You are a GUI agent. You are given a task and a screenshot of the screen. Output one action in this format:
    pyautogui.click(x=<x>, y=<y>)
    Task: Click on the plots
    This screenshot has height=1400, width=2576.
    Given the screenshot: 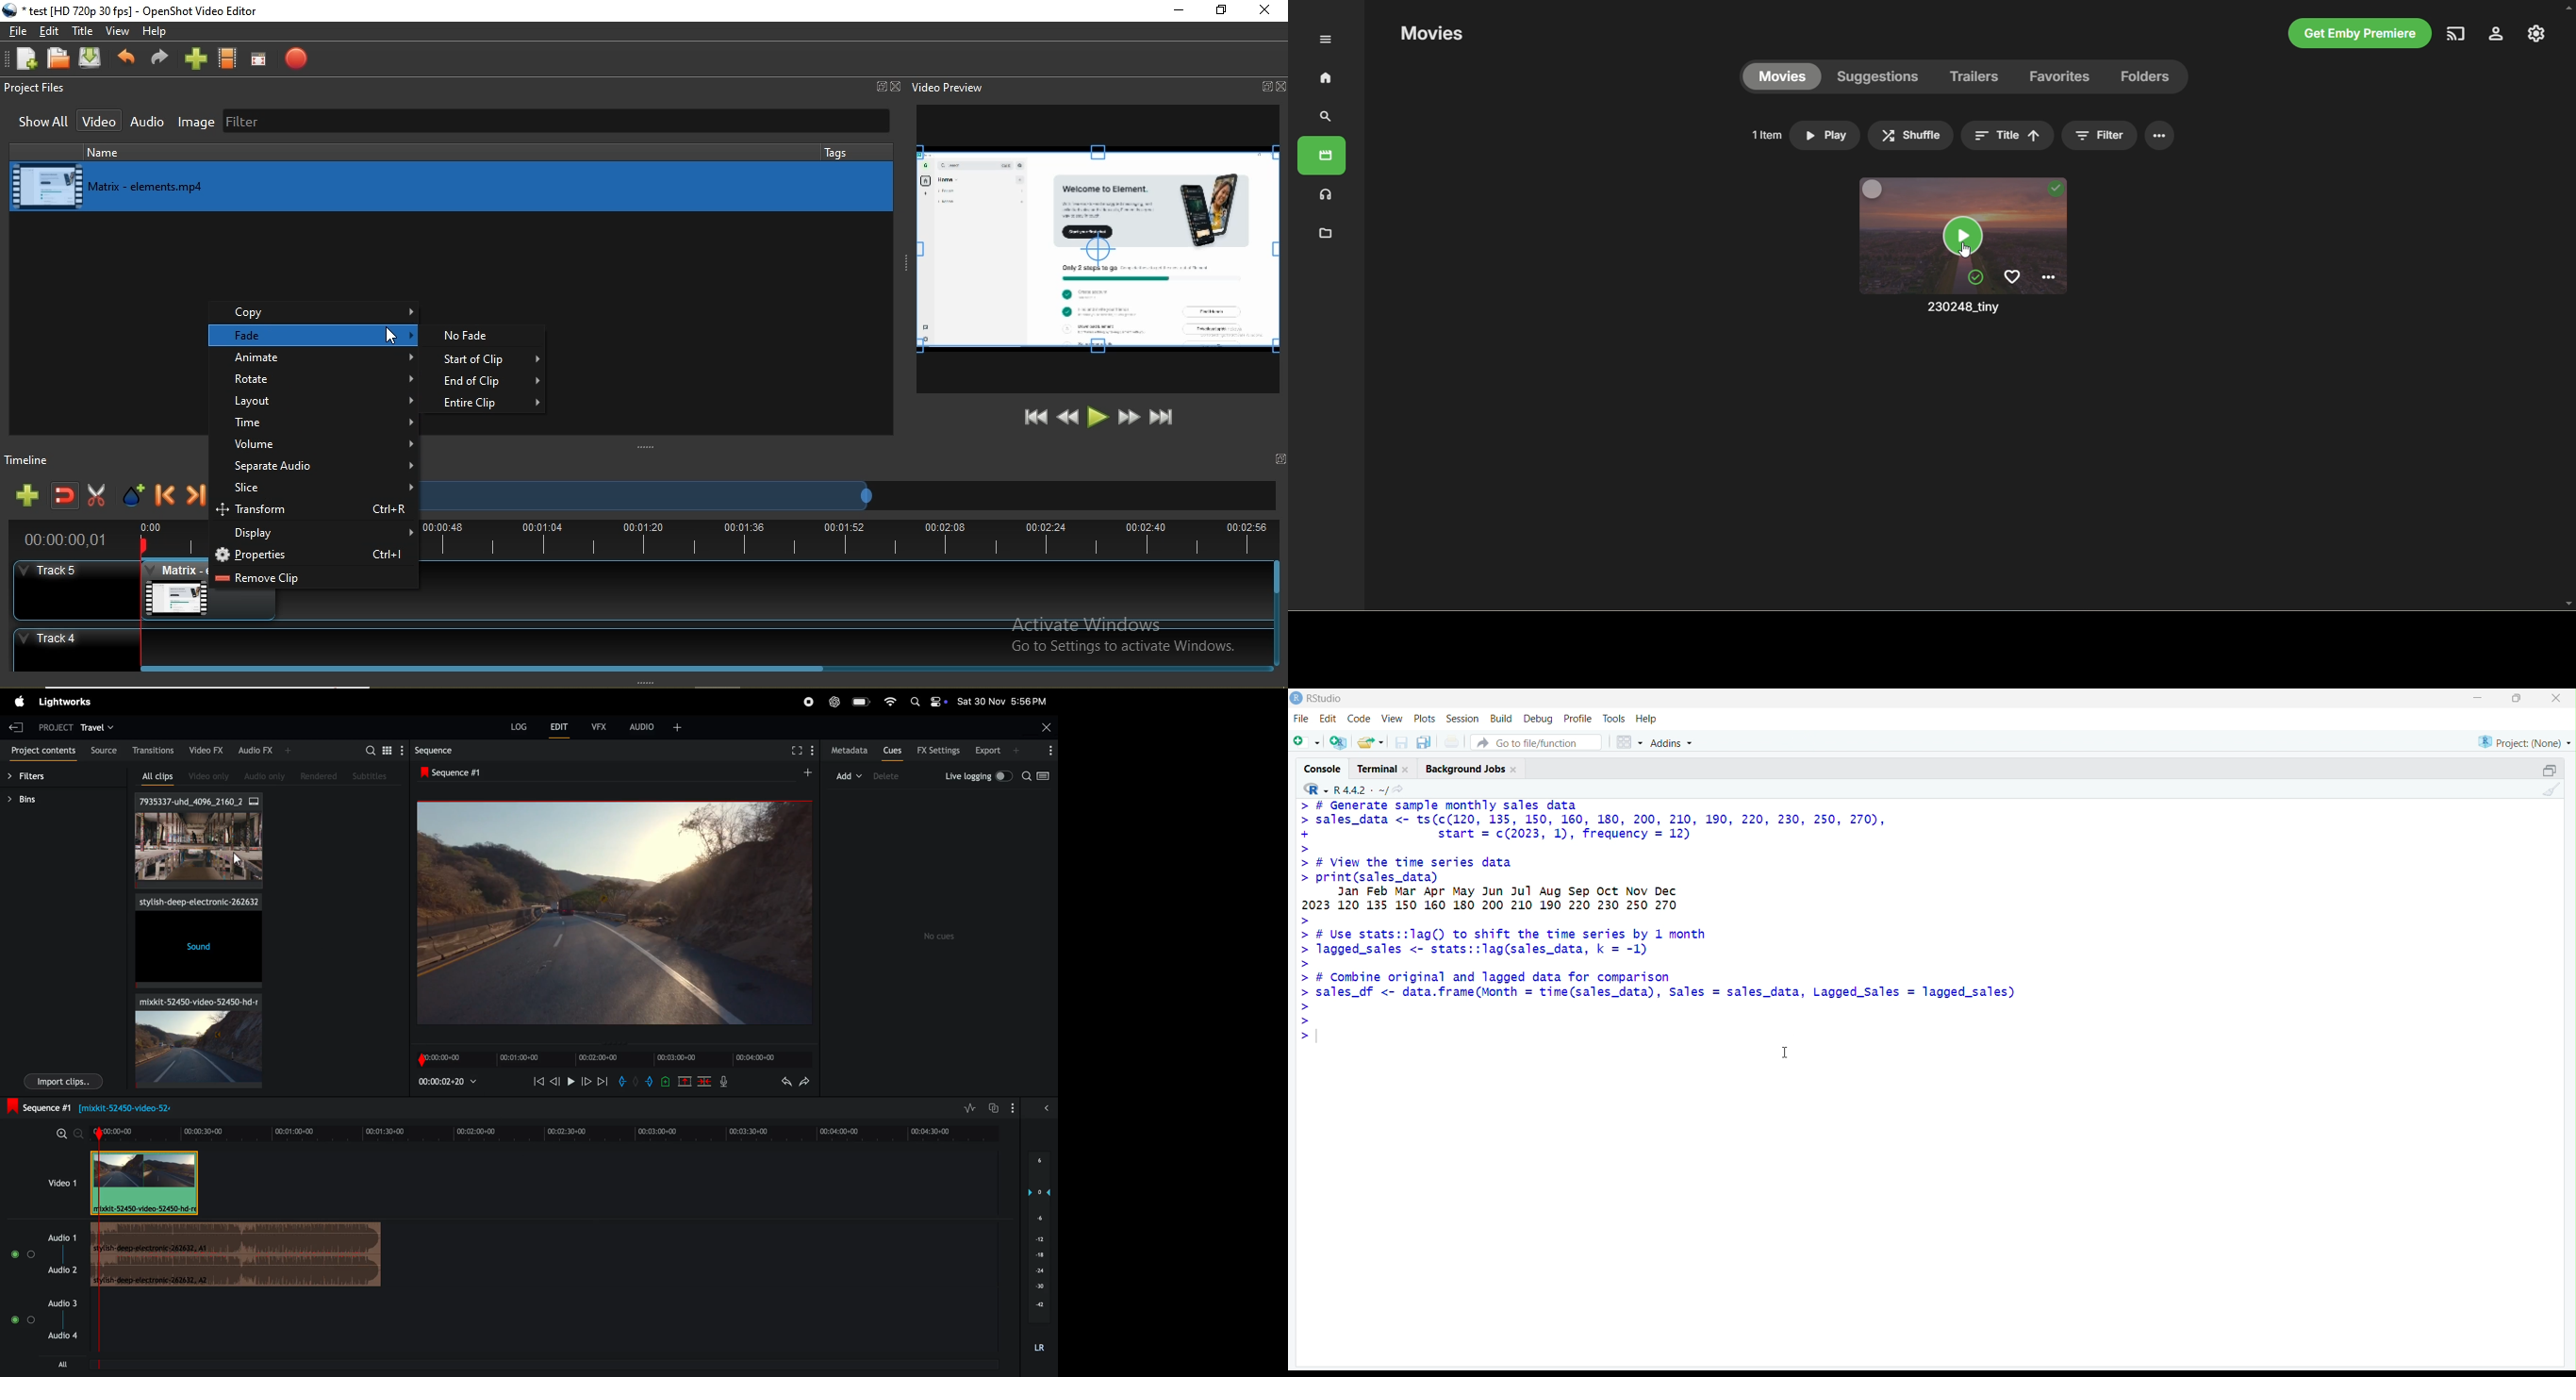 What is the action you would take?
    pyautogui.click(x=1426, y=718)
    